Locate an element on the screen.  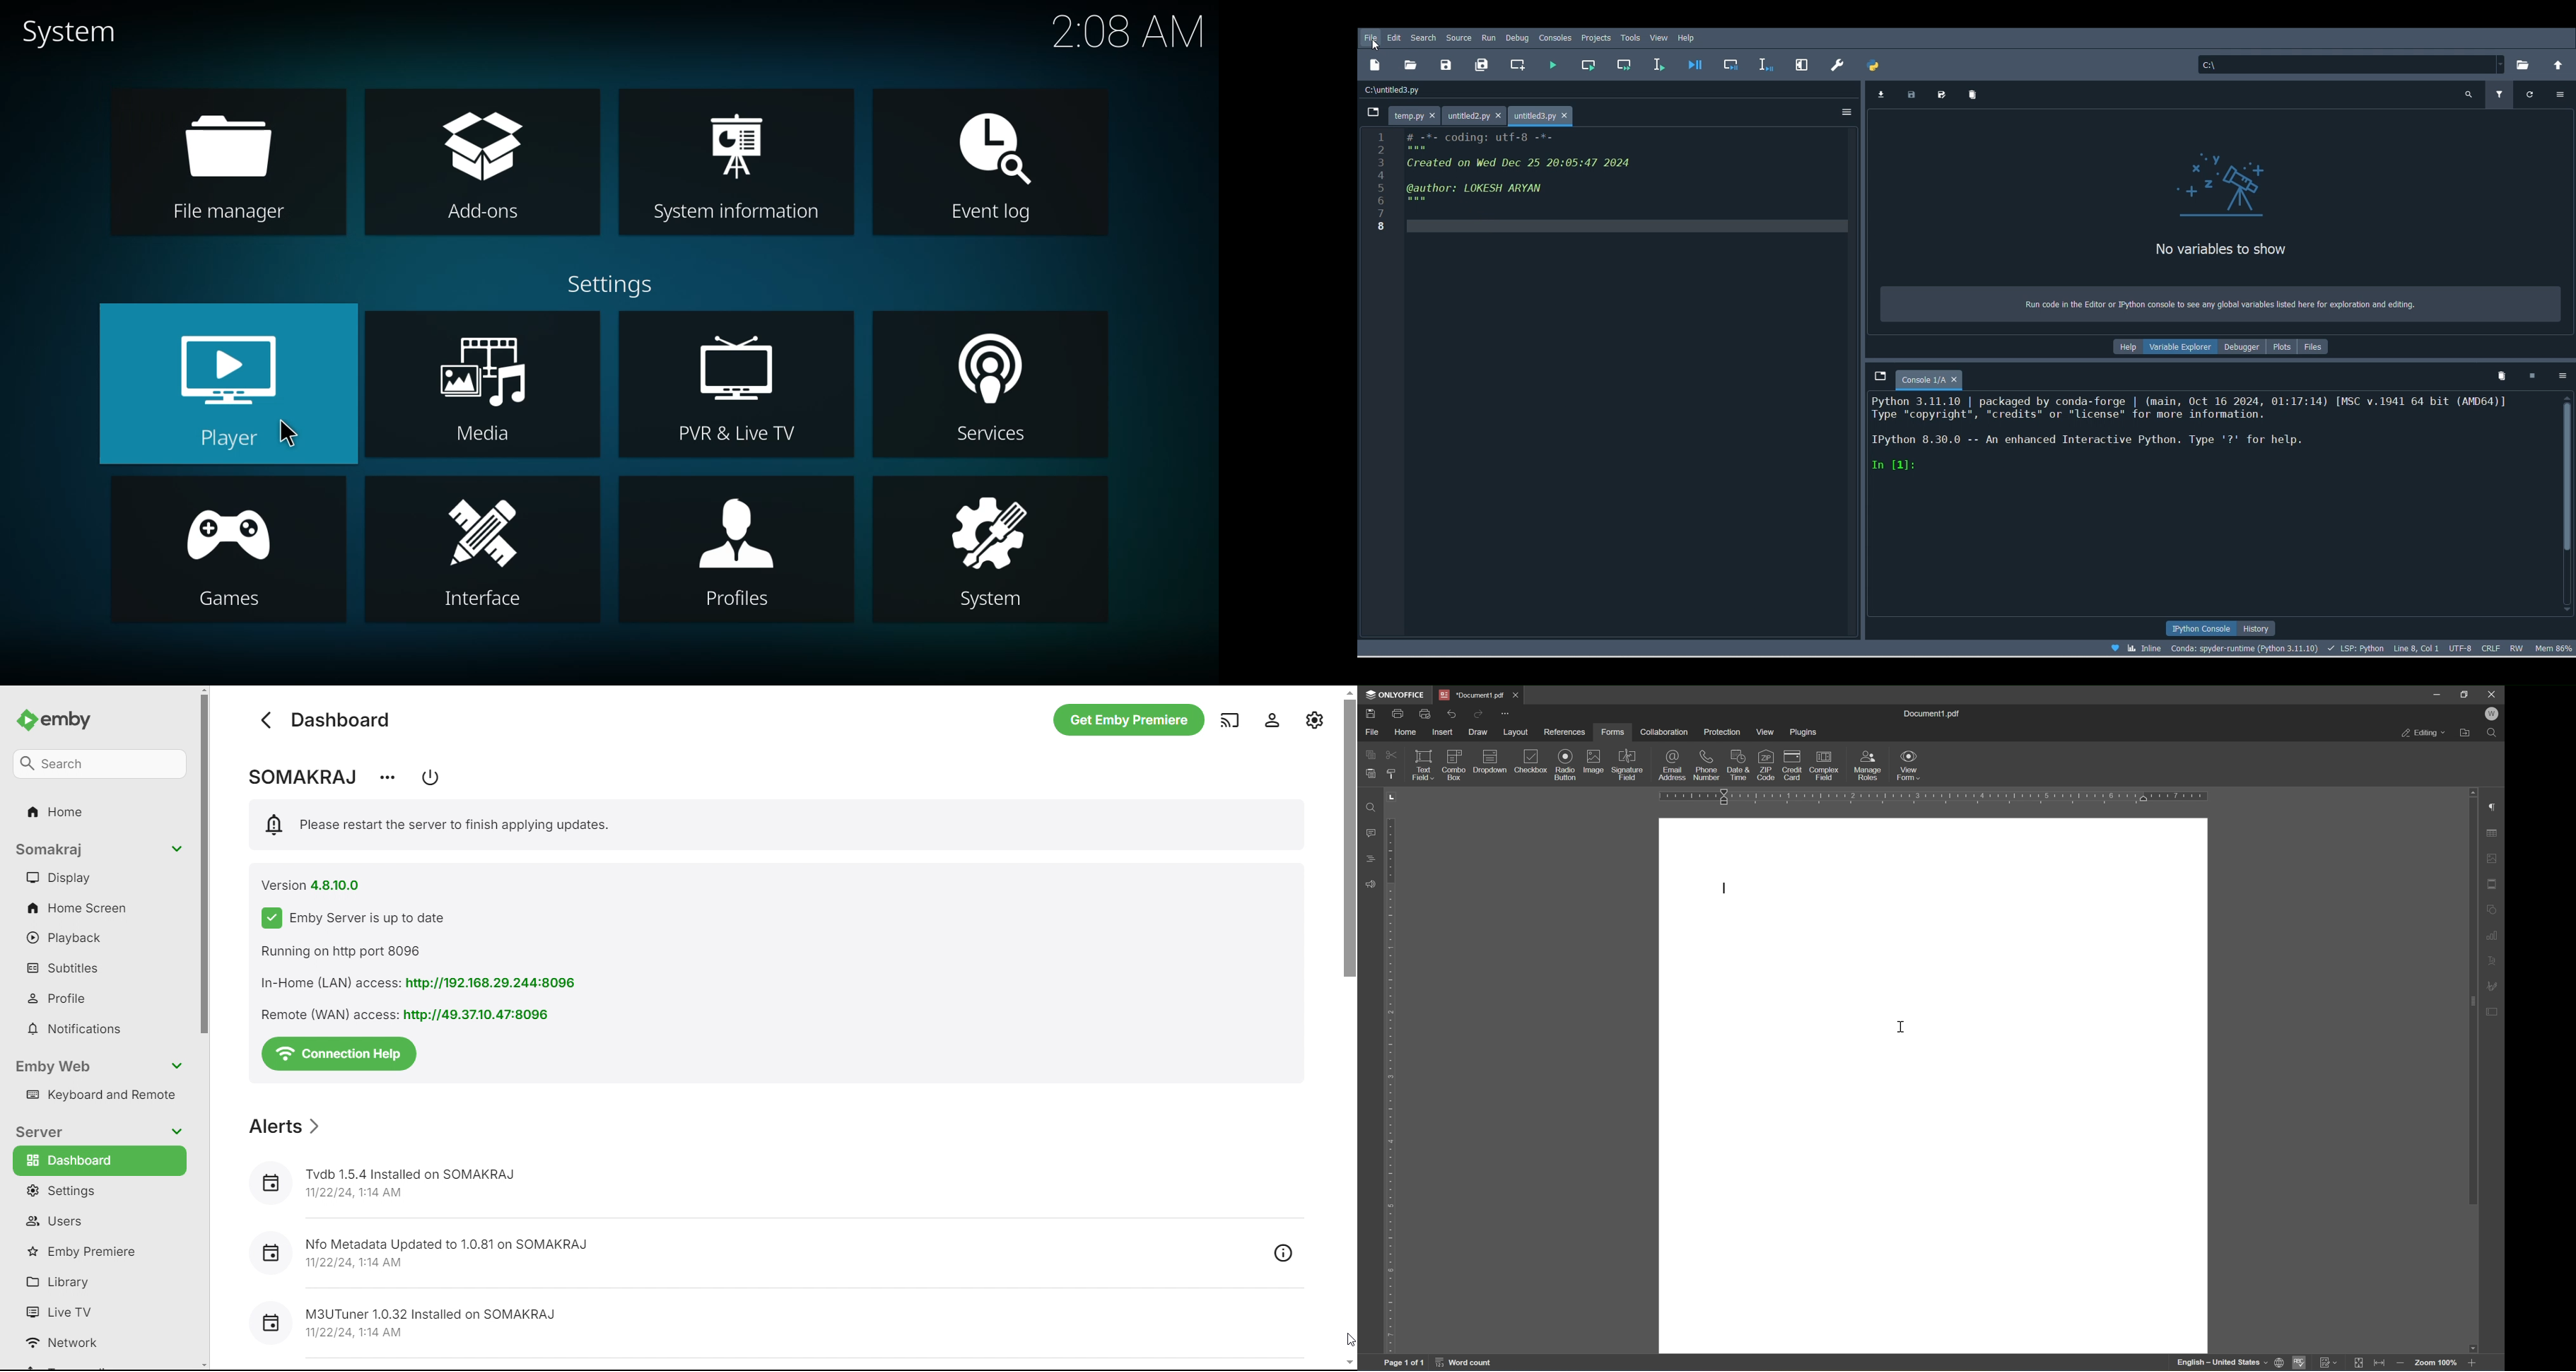
home is located at coordinates (1406, 731).